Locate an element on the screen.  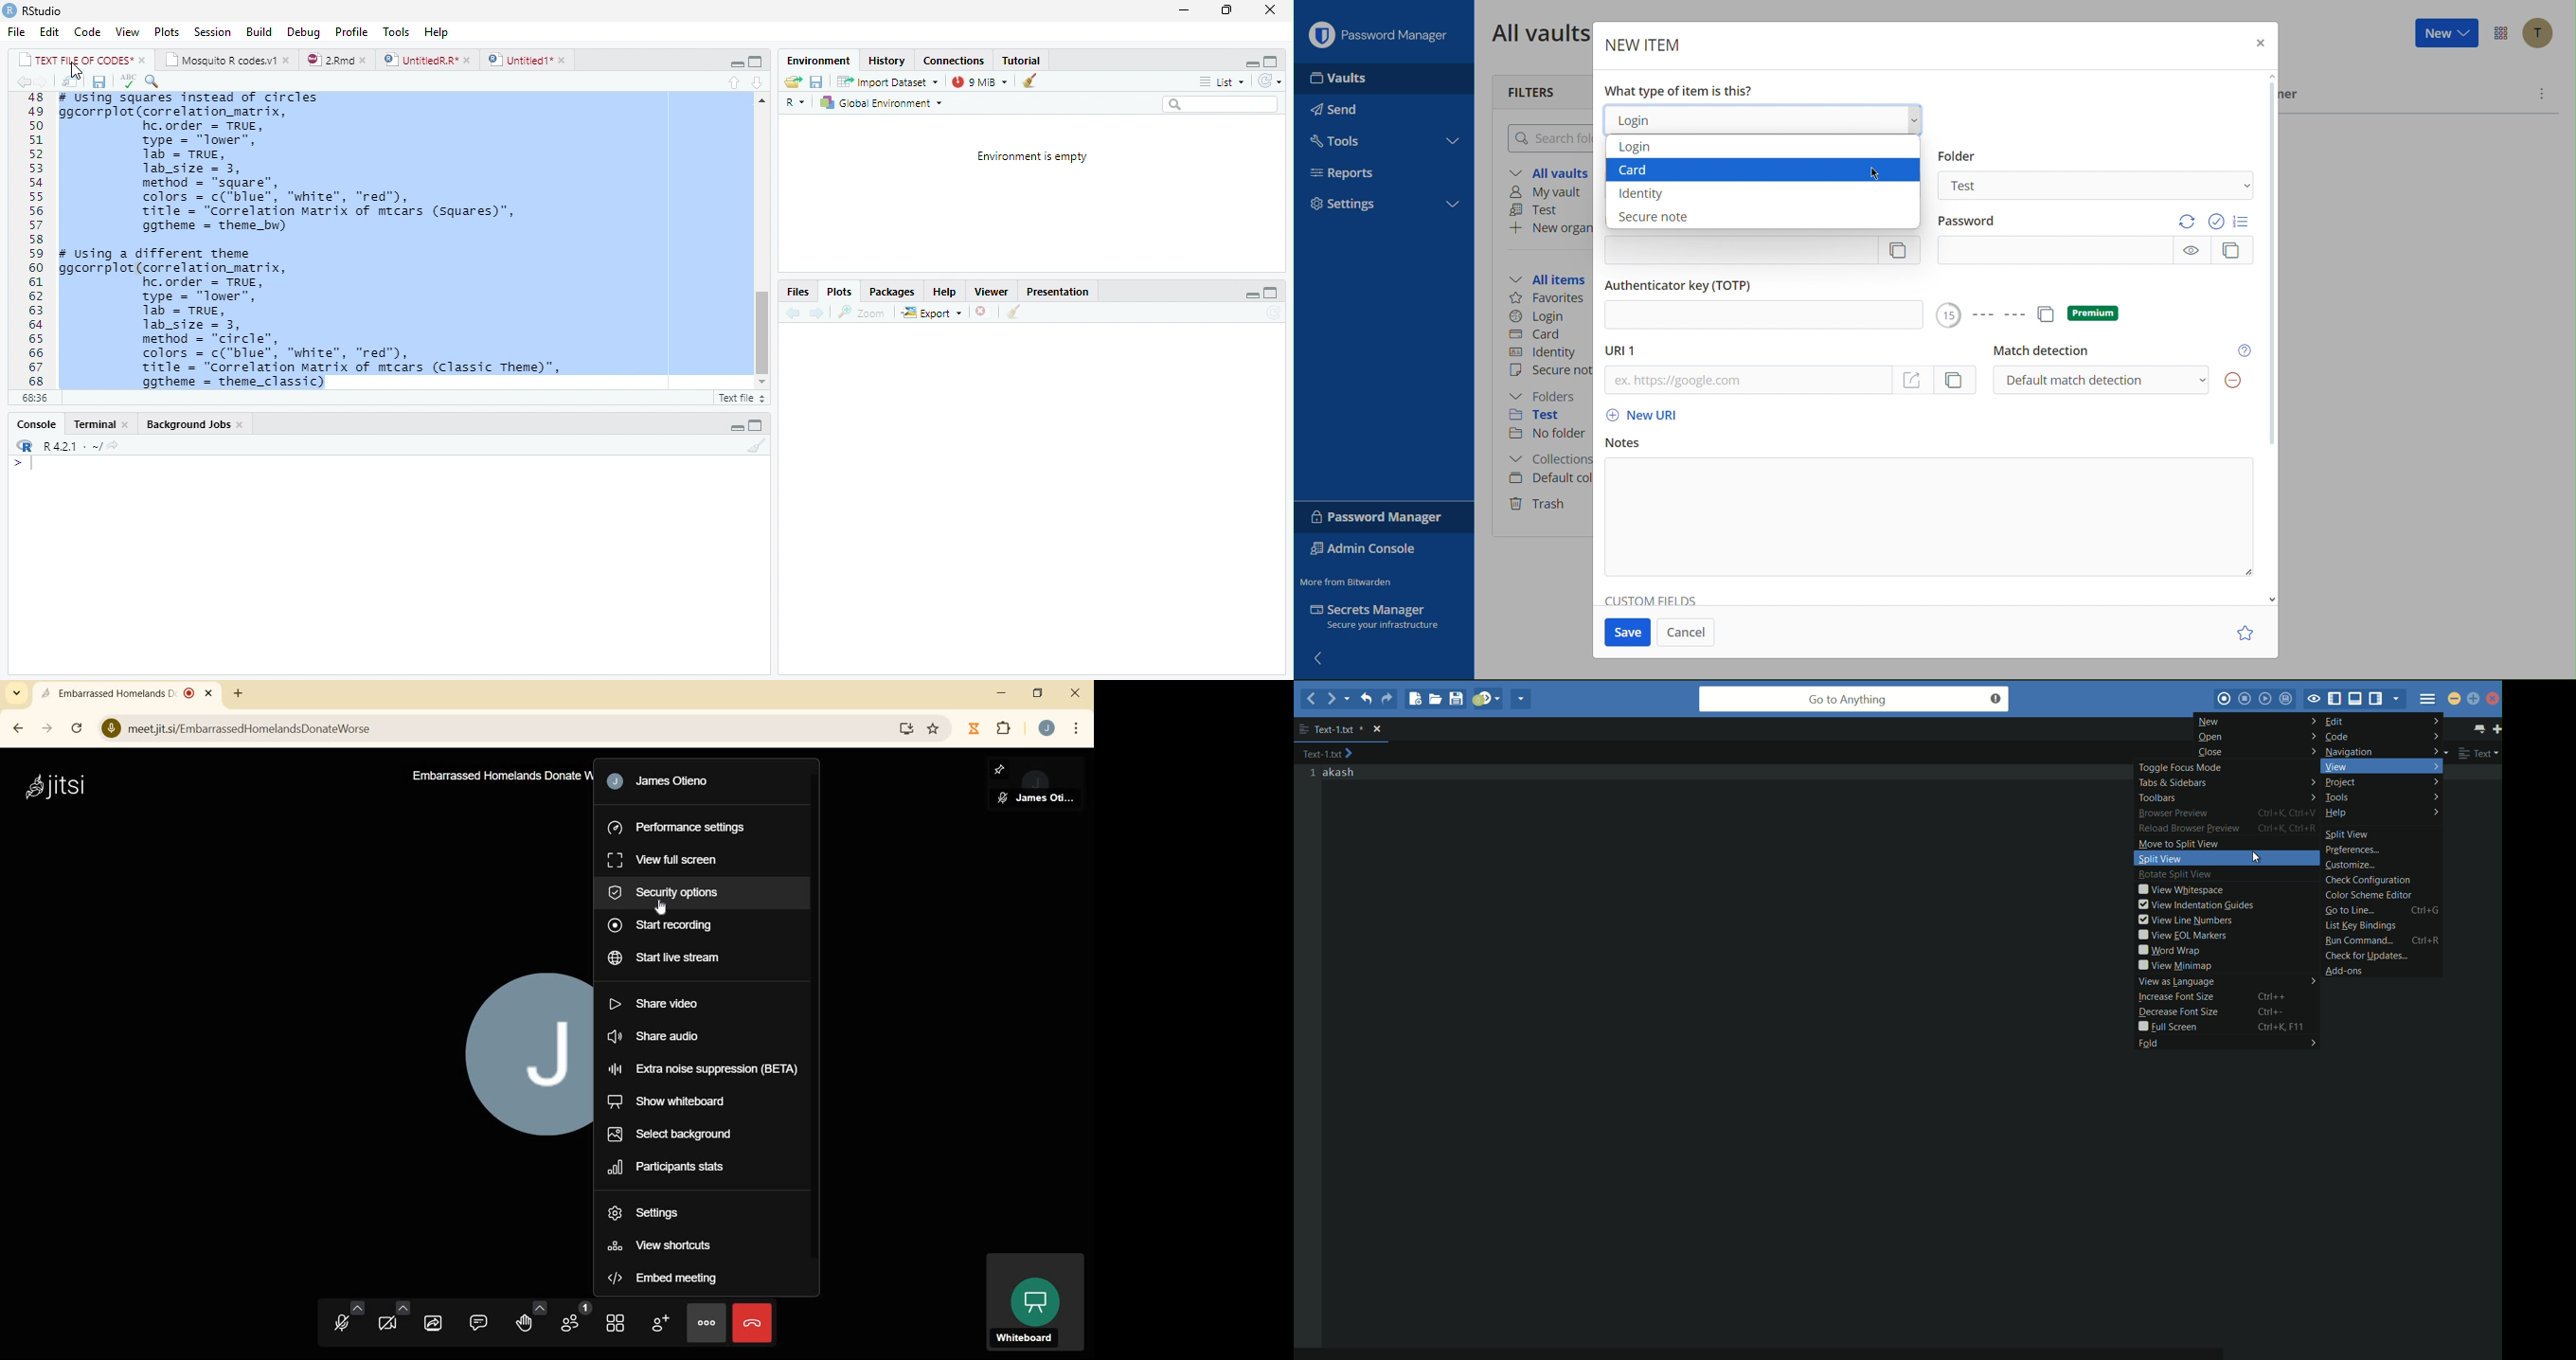
Help is located at coordinates (947, 292).